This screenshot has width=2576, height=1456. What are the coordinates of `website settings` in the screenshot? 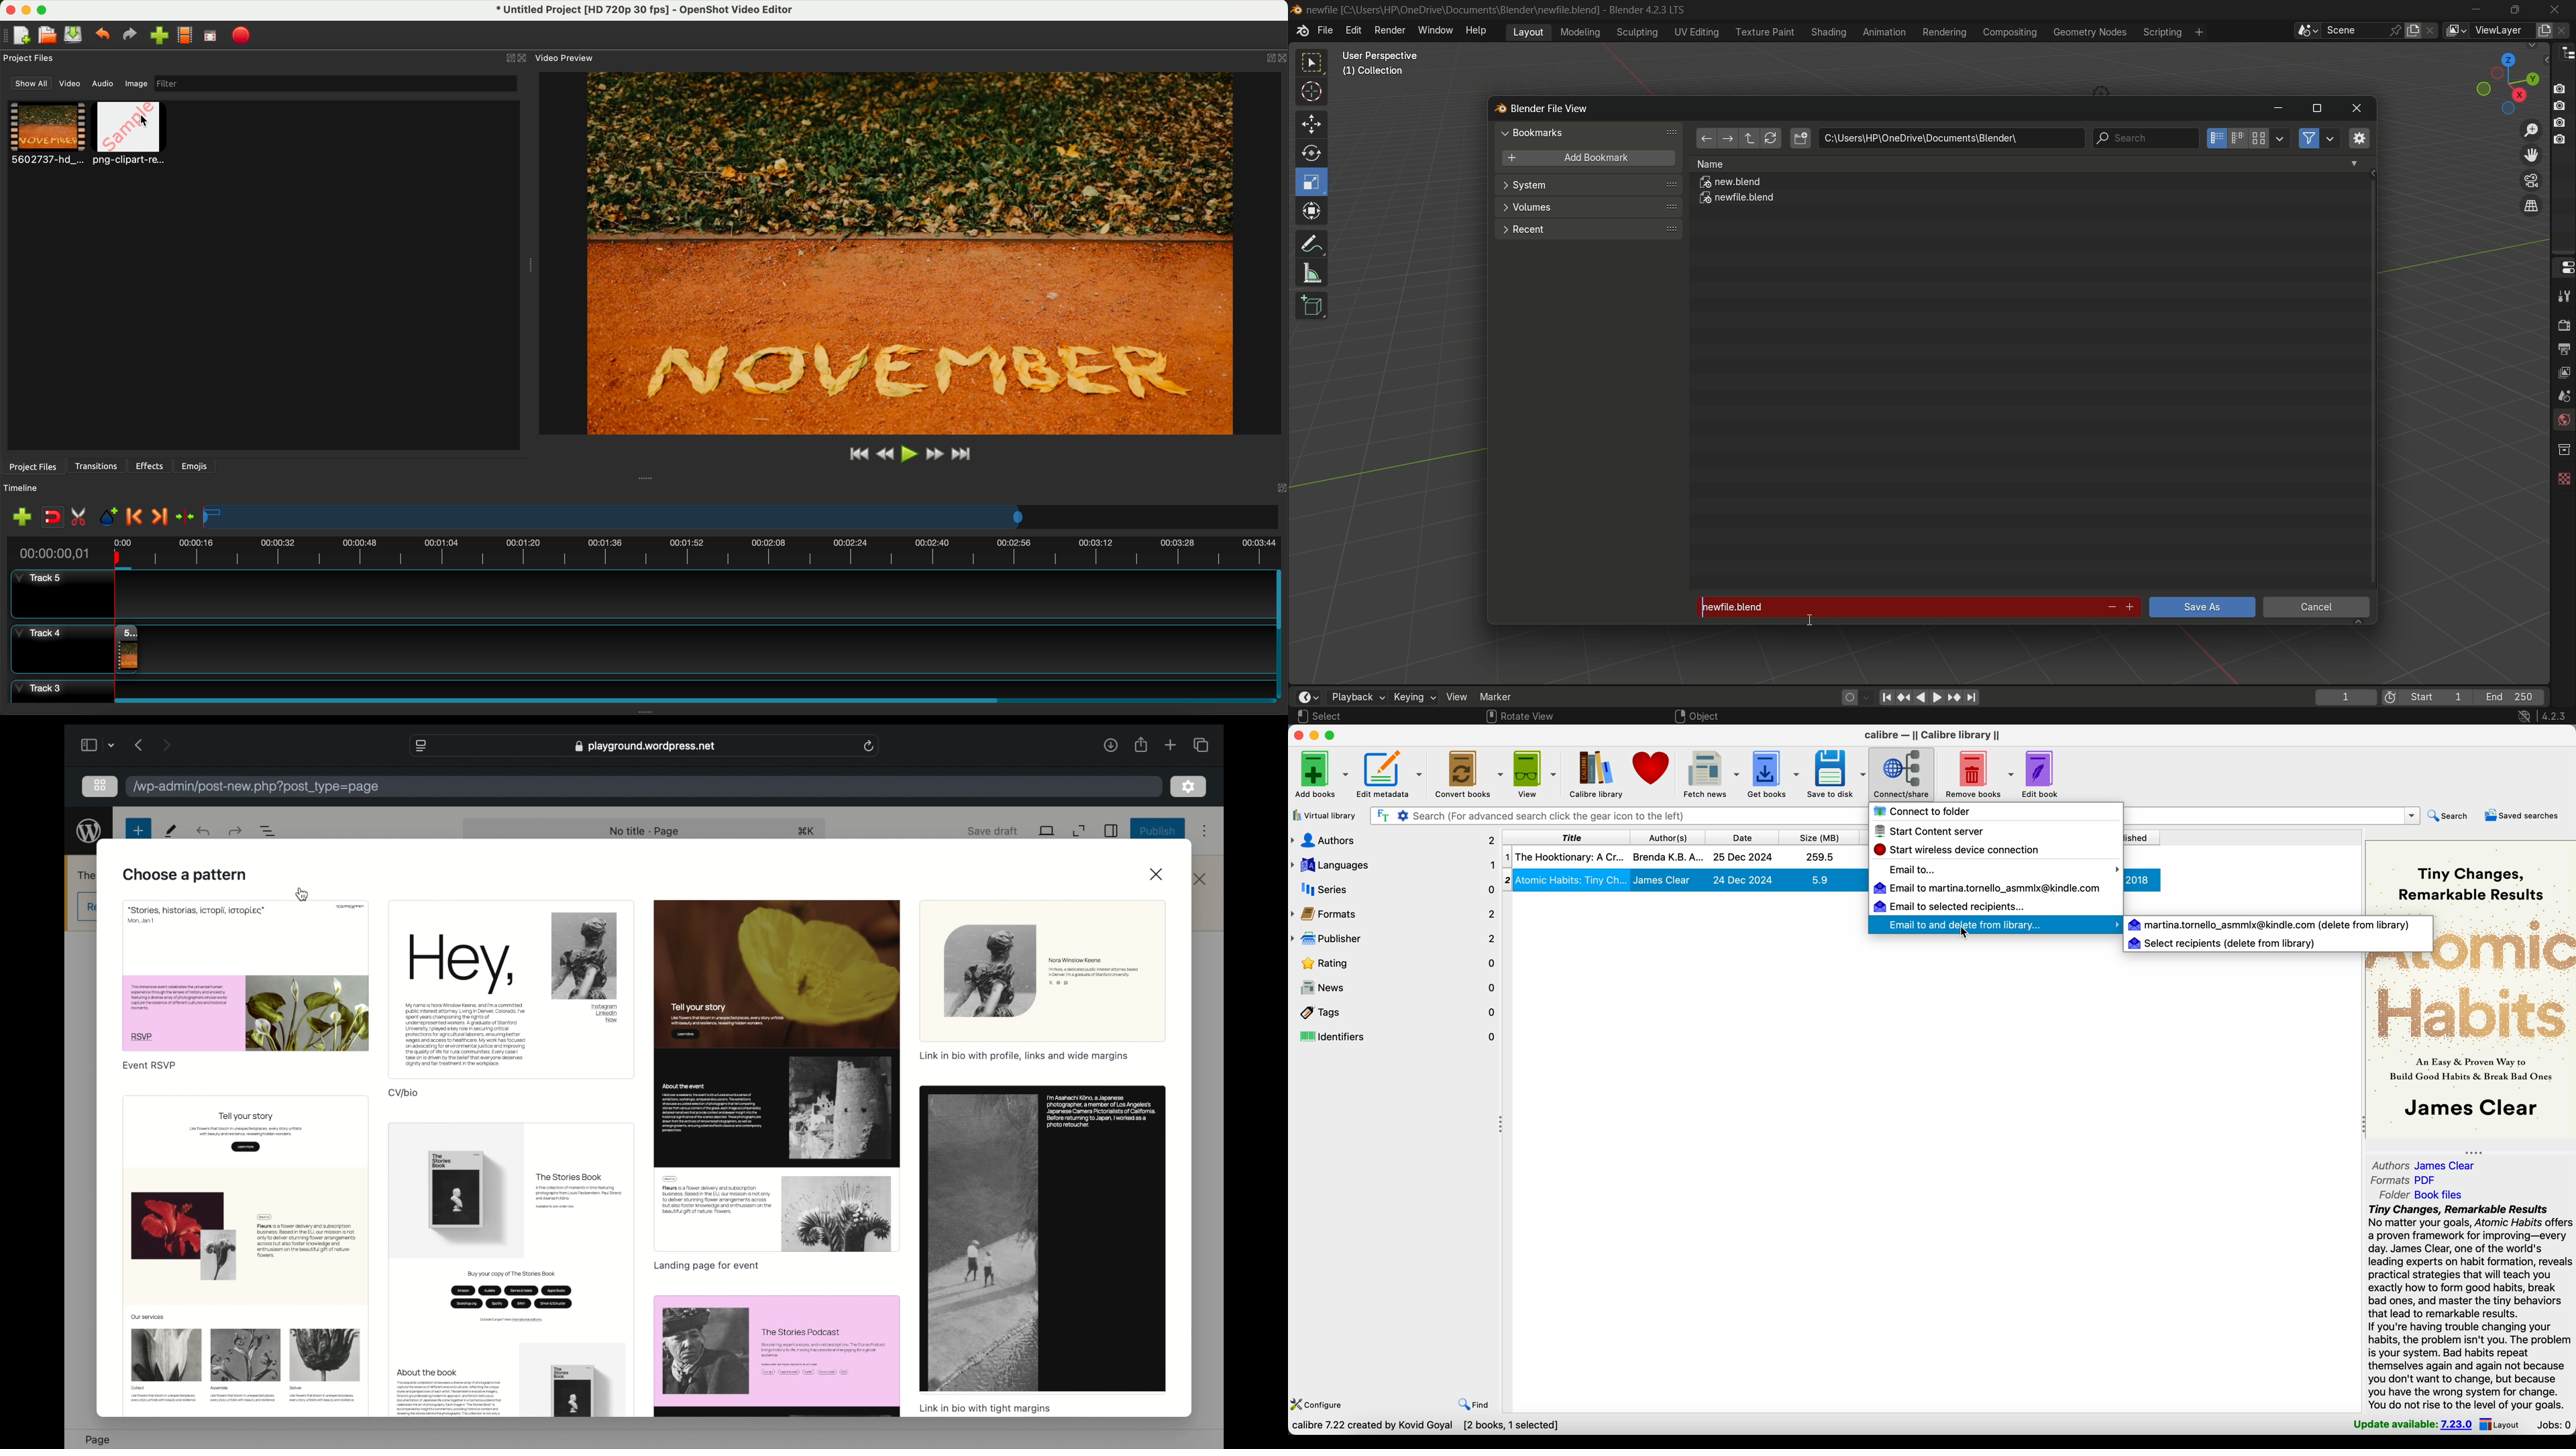 It's located at (420, 747).